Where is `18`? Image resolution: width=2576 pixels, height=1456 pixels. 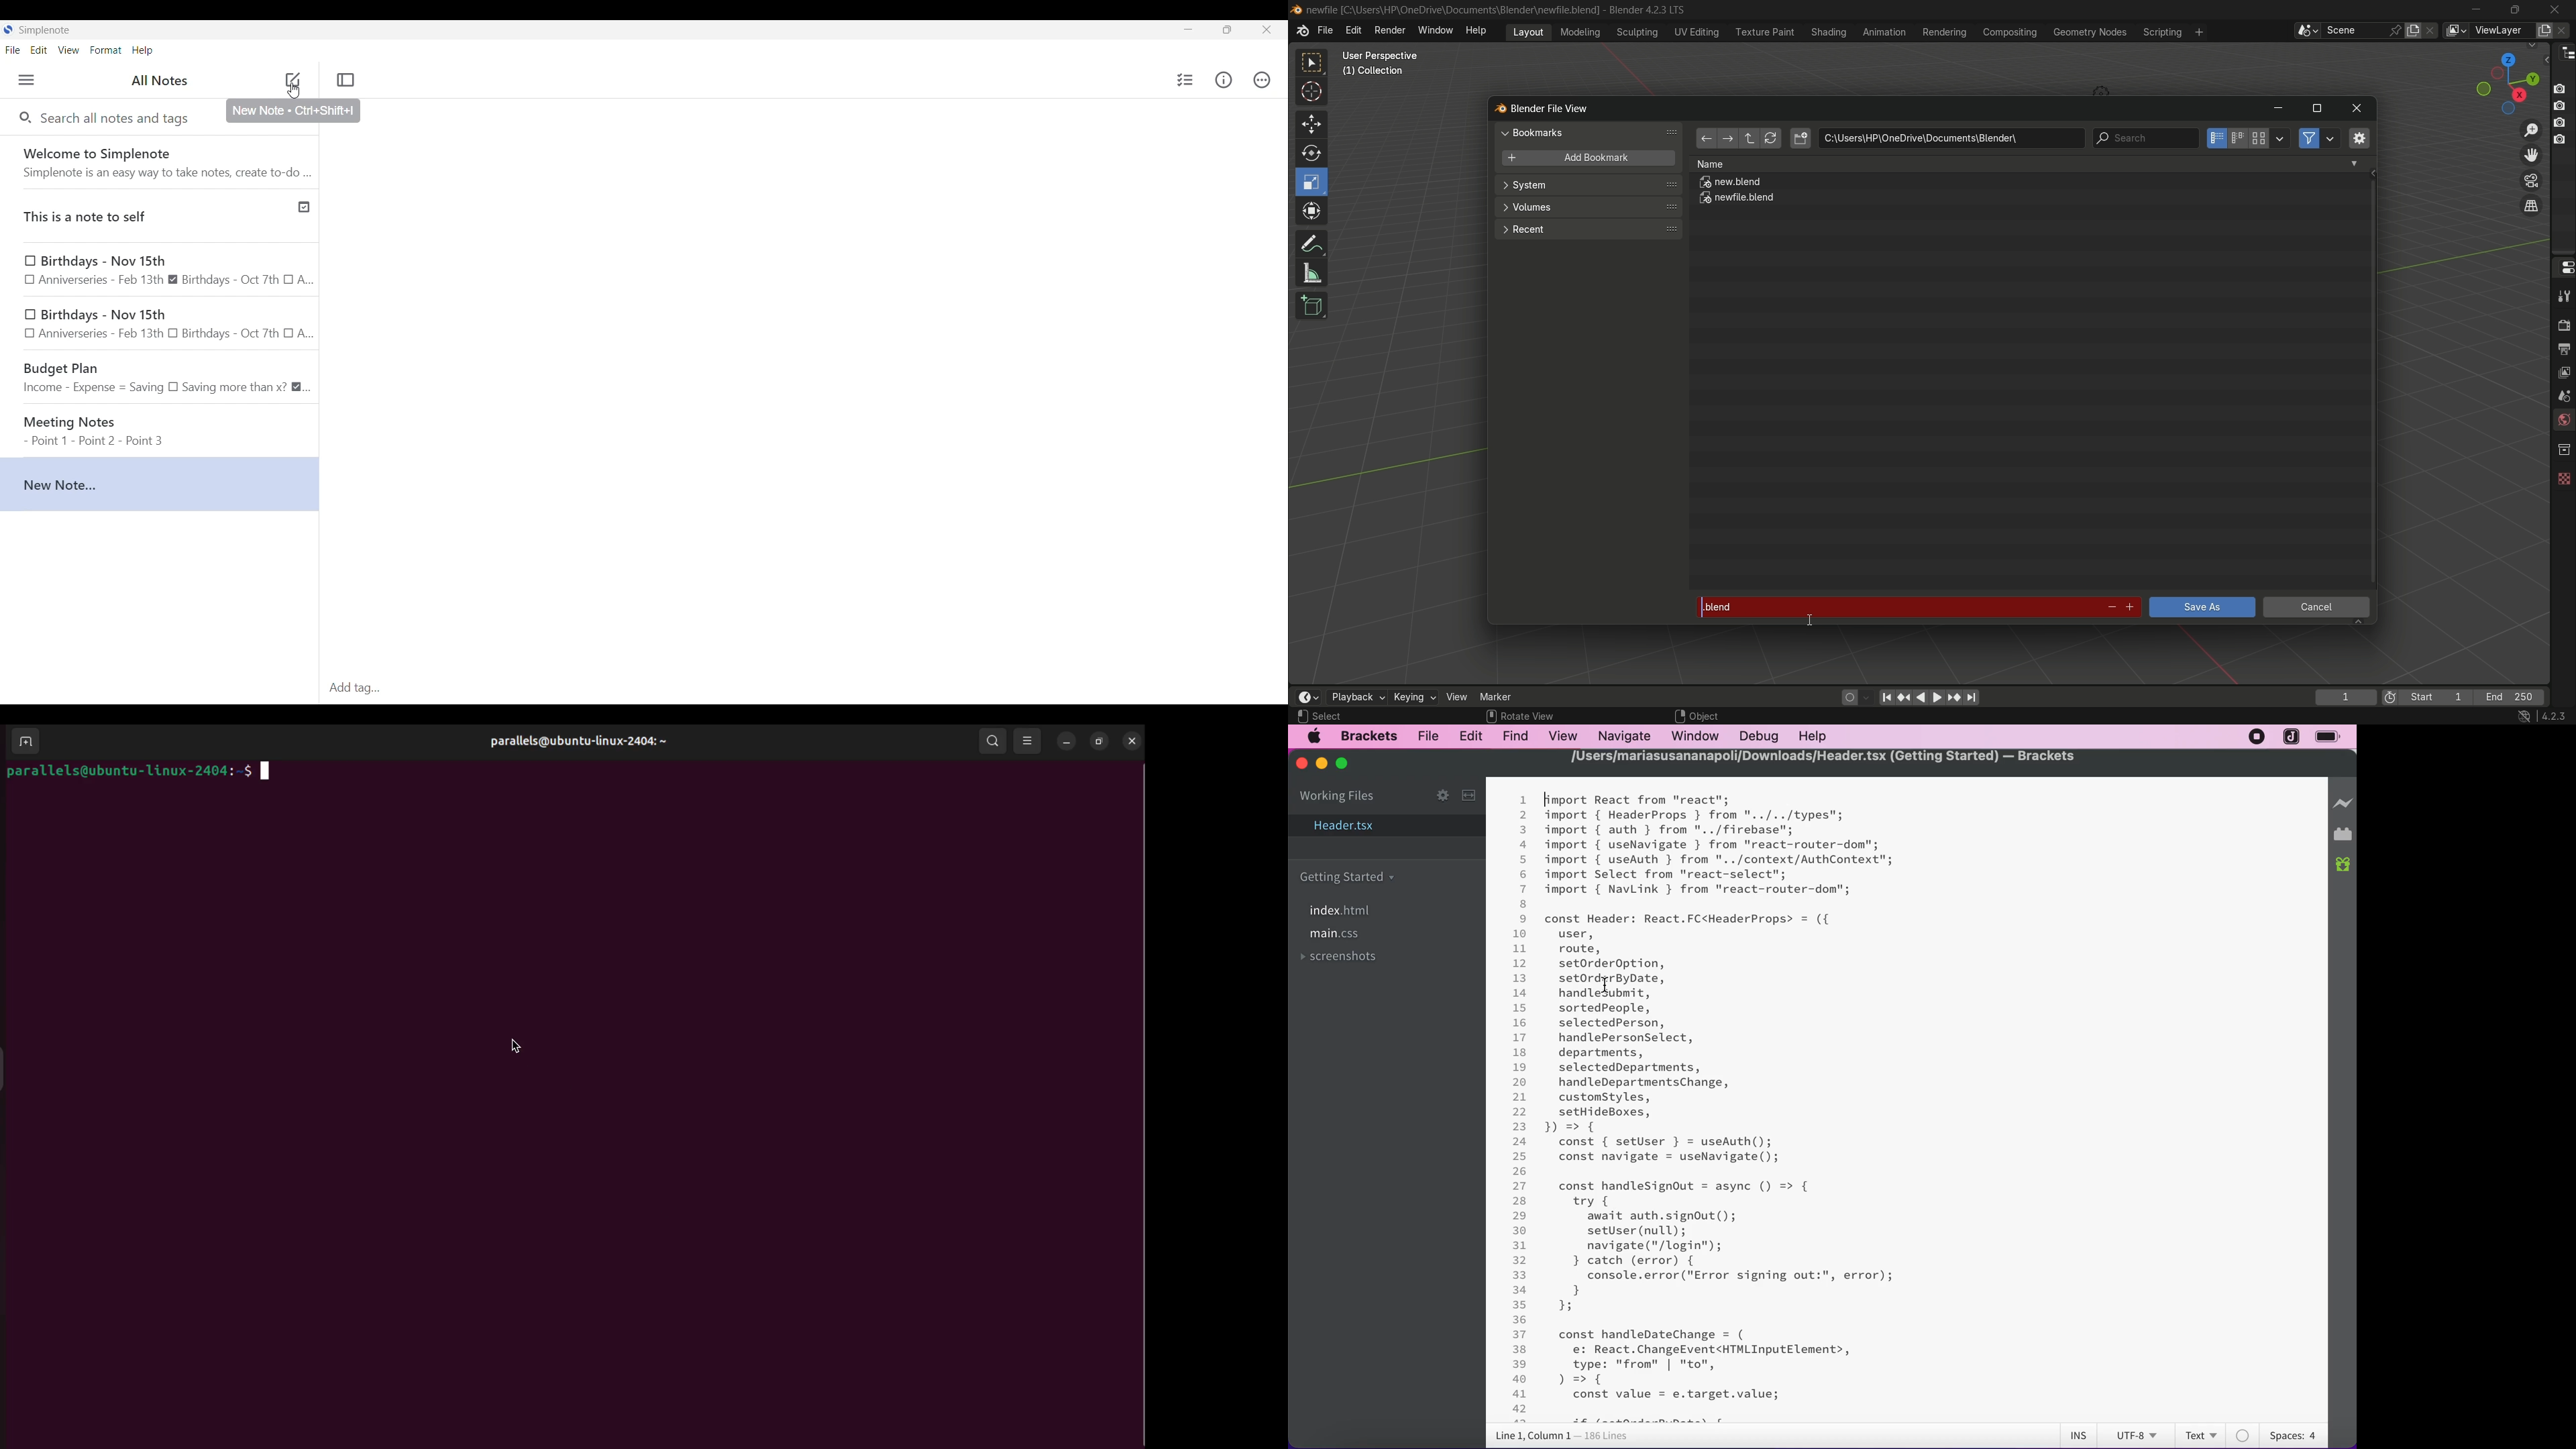
18 is located at coordinates (1520, 1052).